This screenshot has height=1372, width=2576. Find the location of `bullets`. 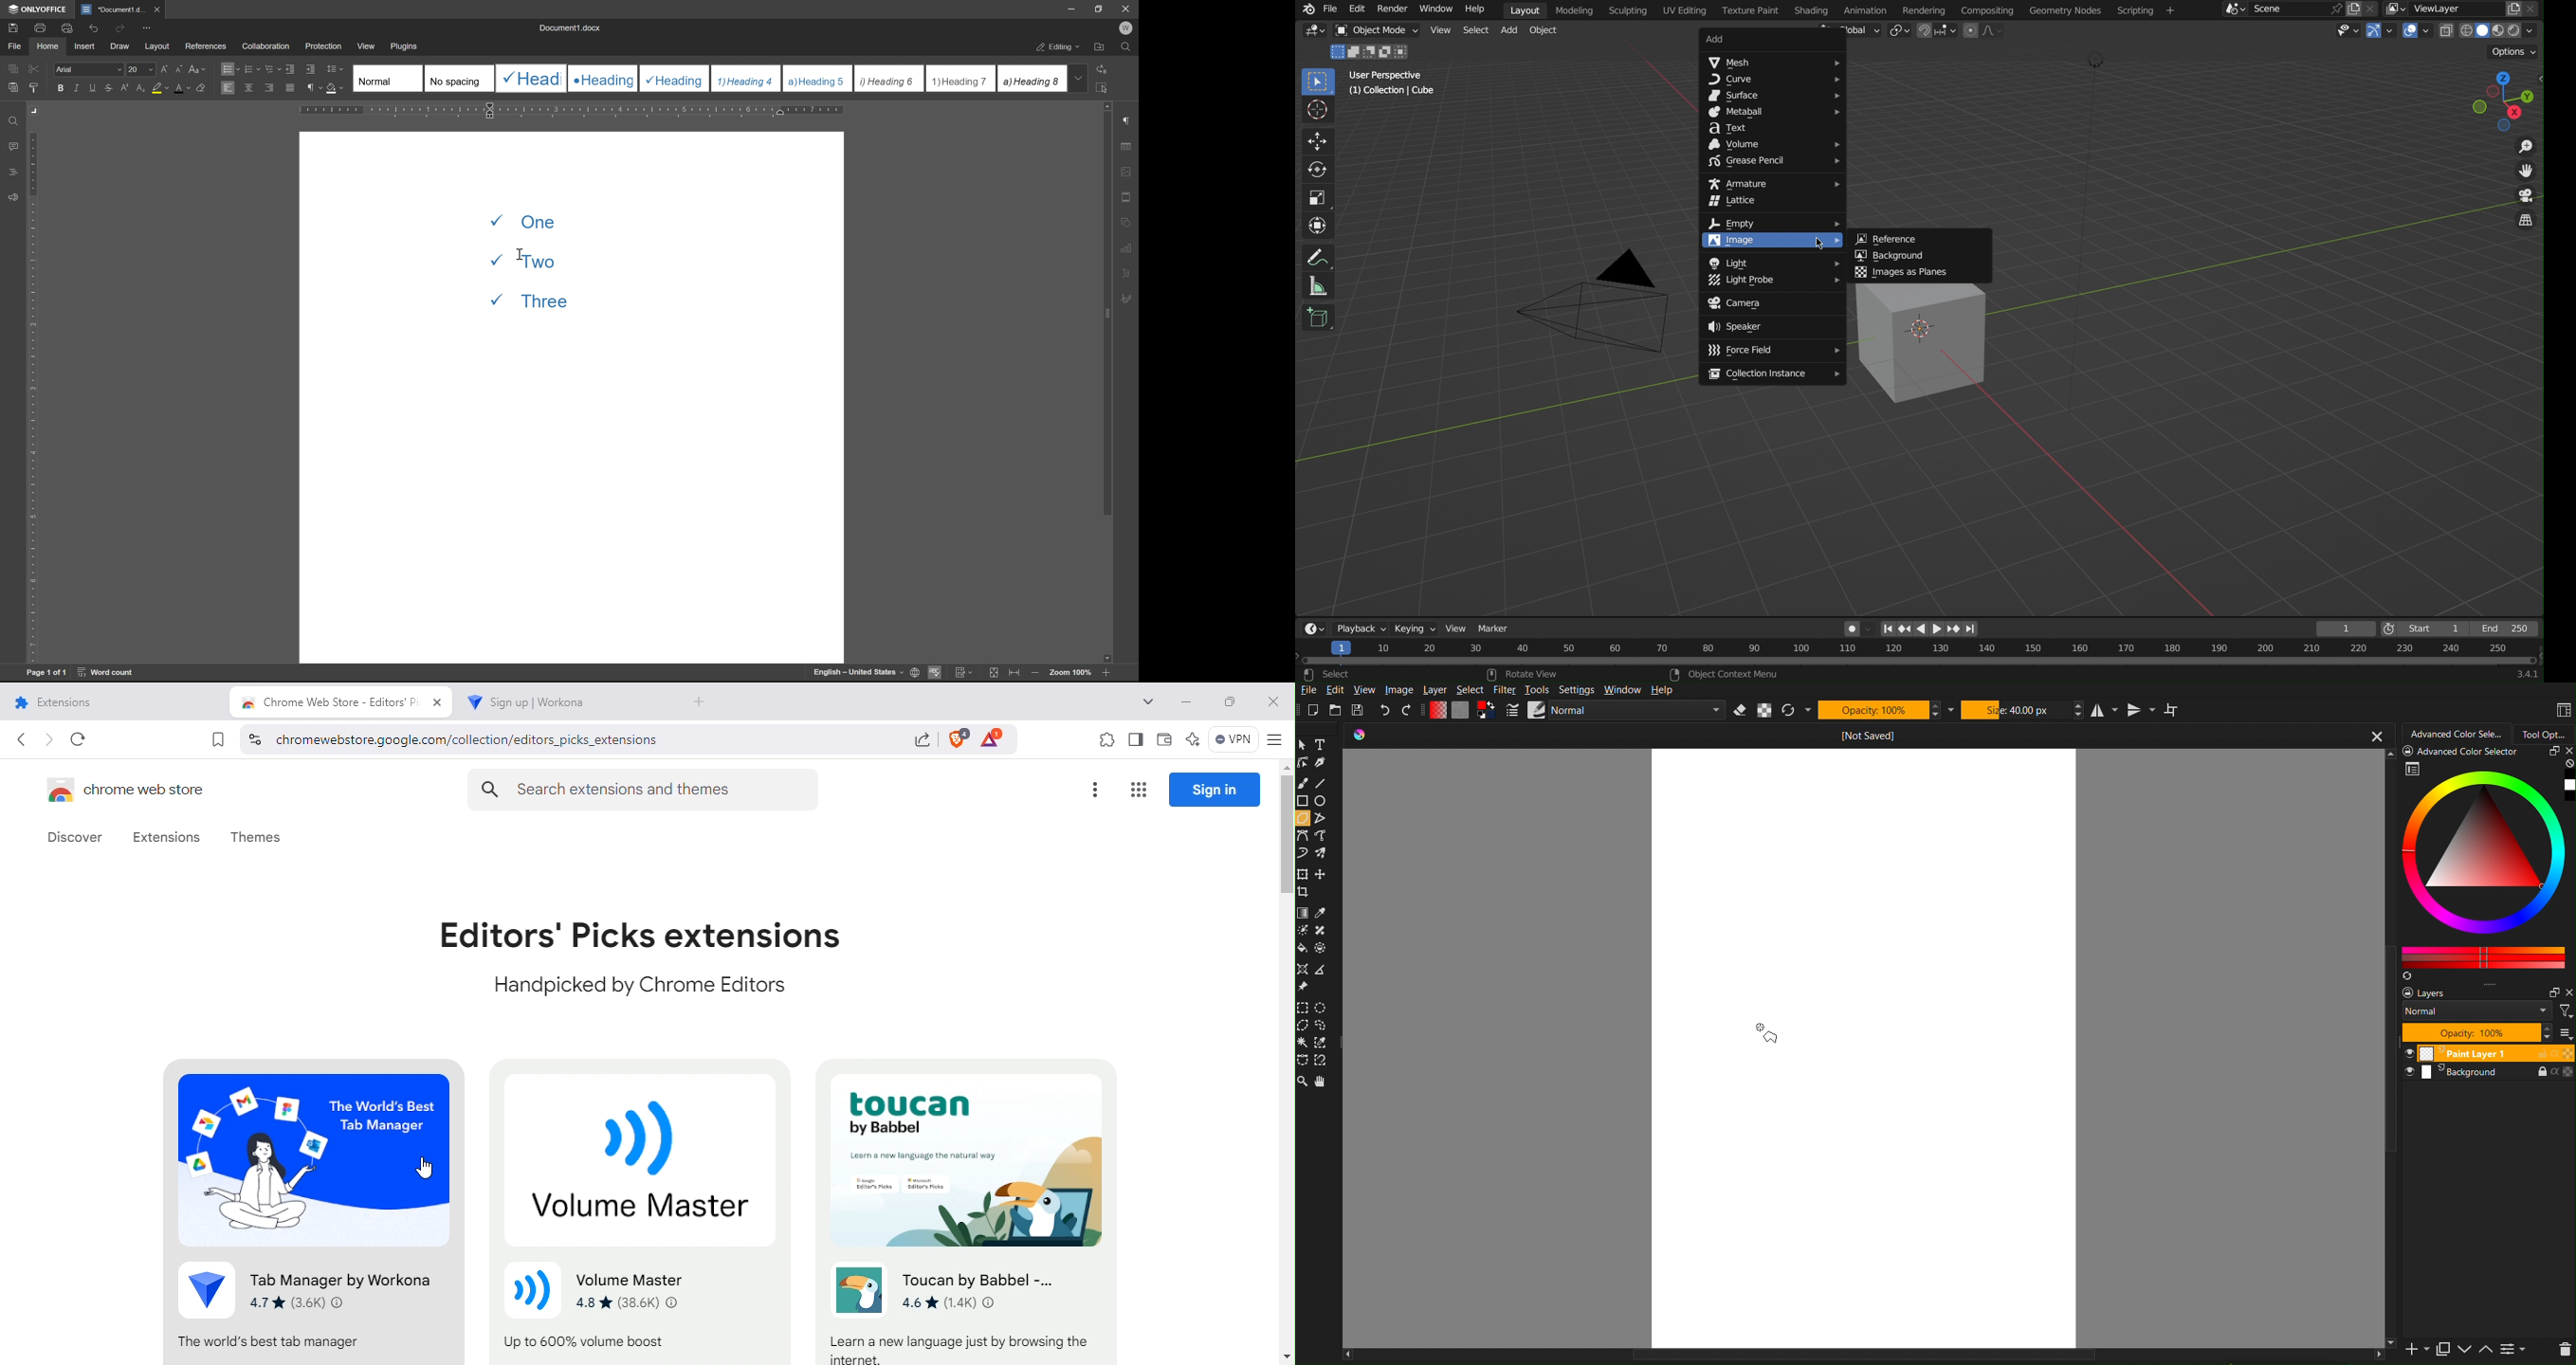

bullets is located at coordinates (229, 68).